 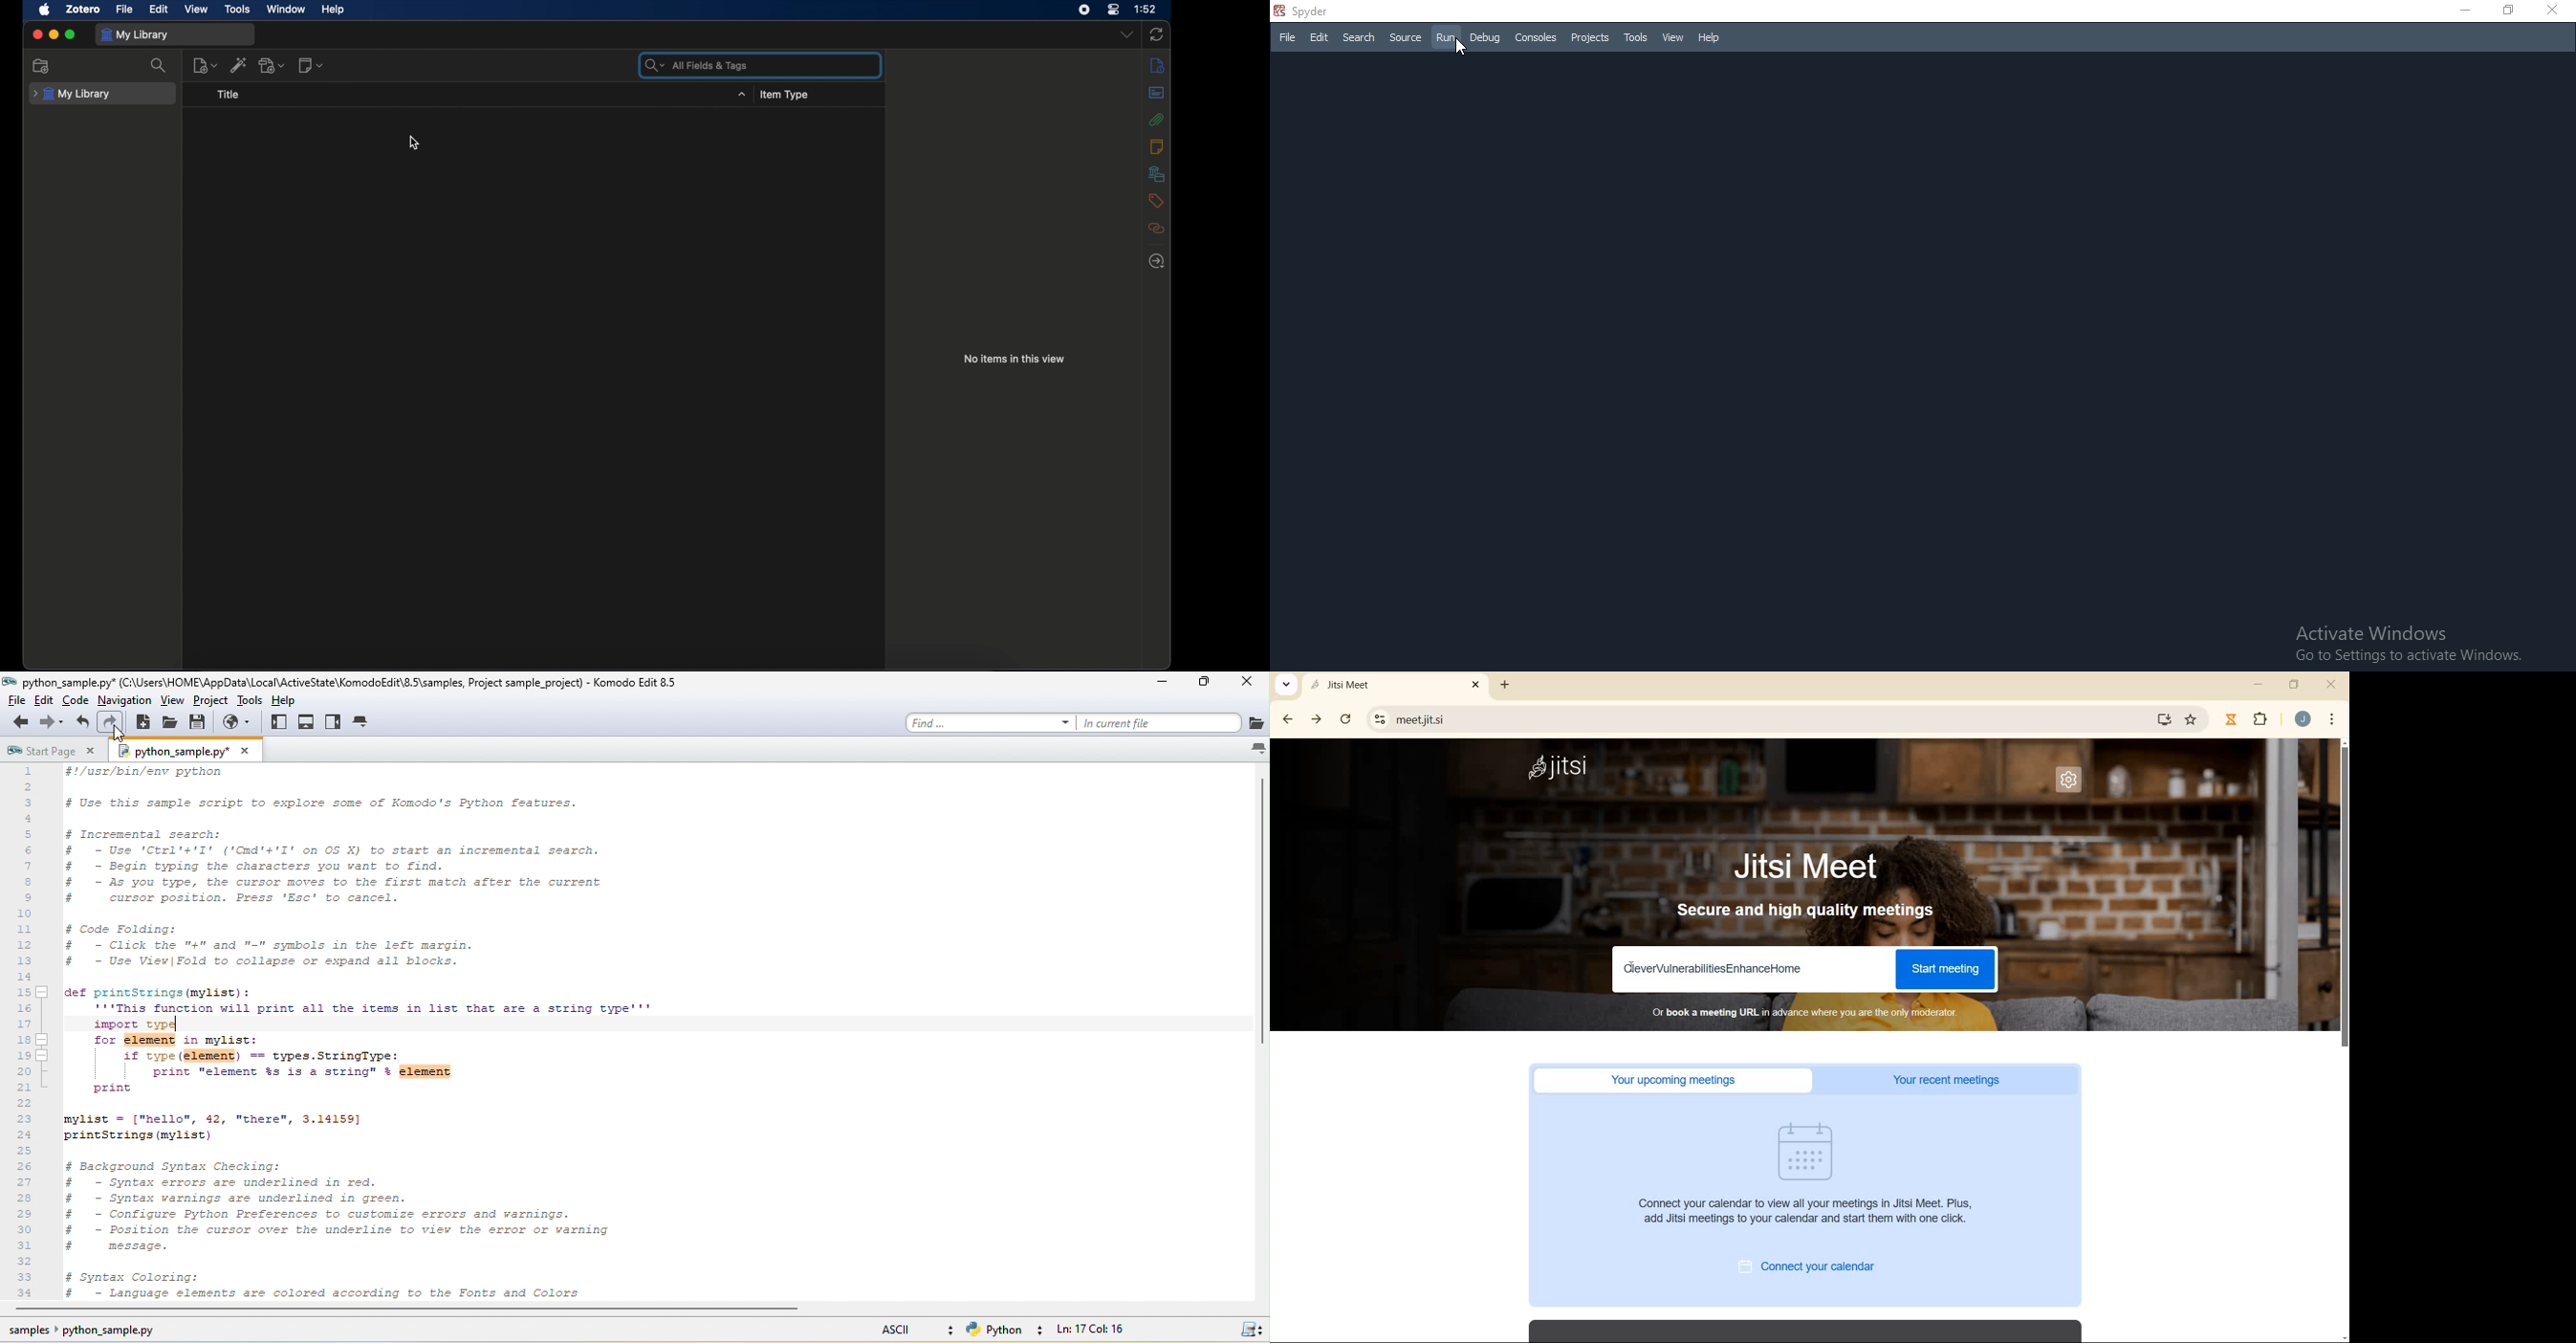 What do you see at coordinates (414, 143) in the screenshot?
I see `cursor` at bounding box center [414, 143].